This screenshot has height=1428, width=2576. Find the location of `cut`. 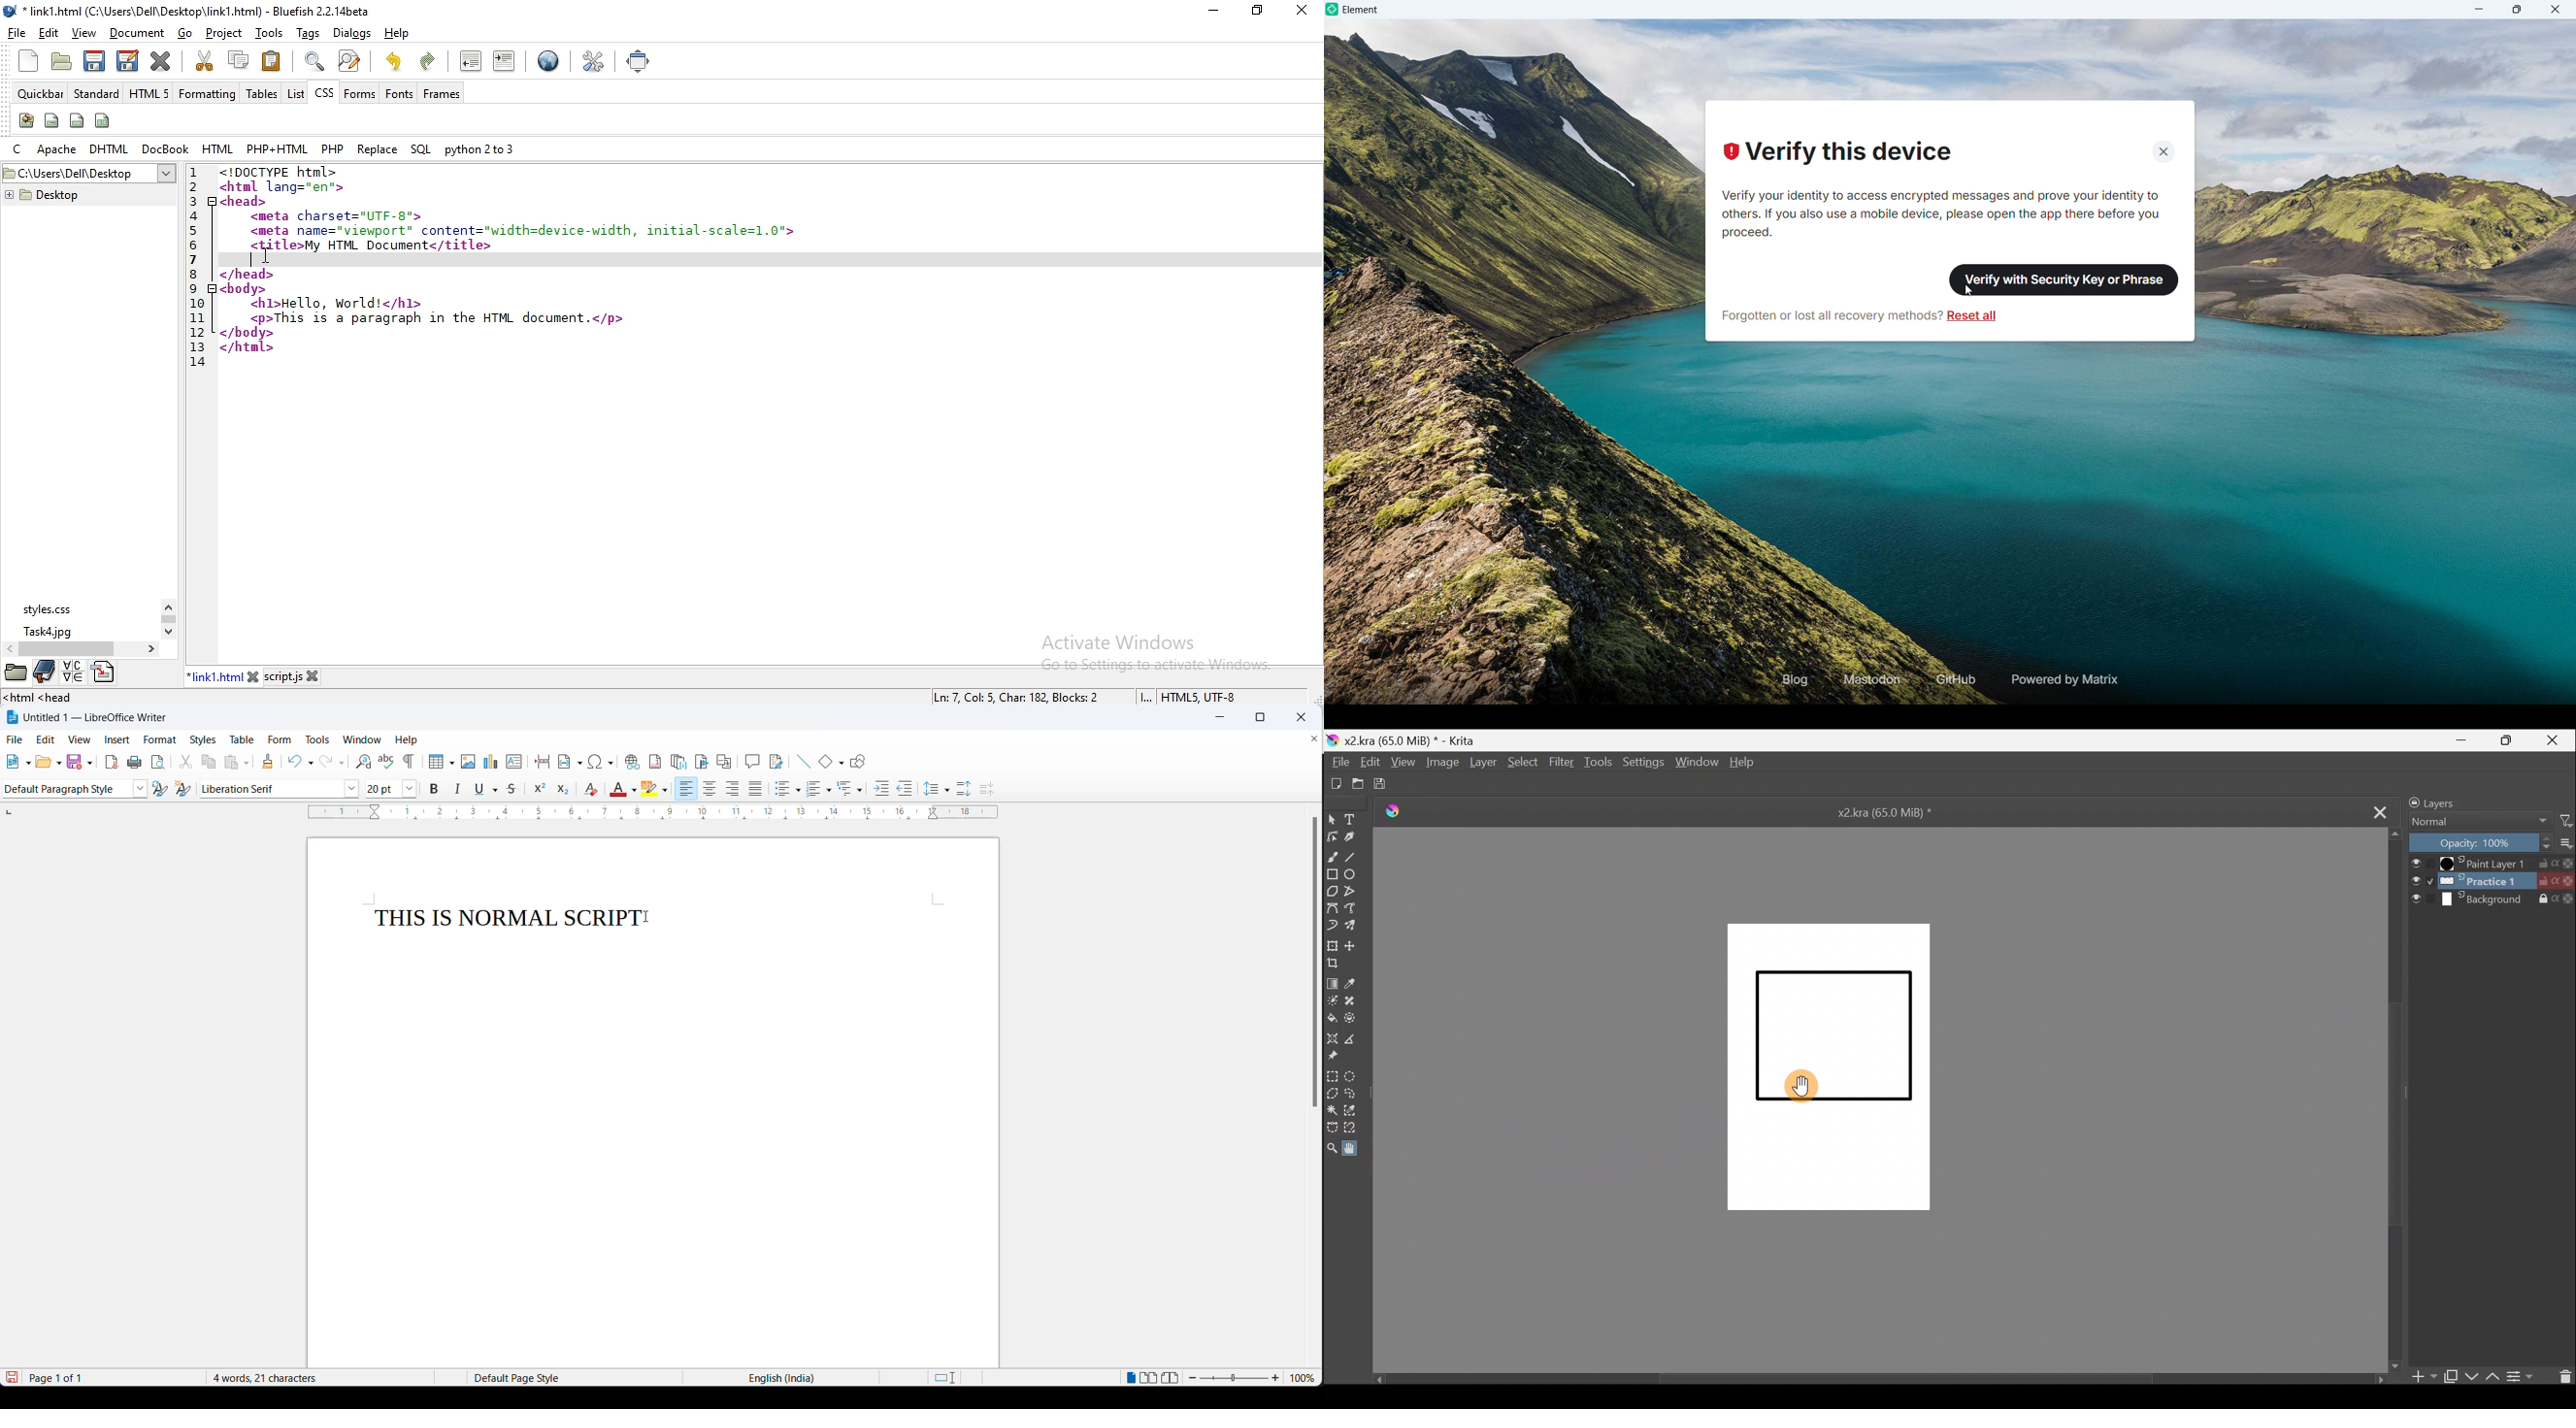

cut is located at coordinates (204, 59).